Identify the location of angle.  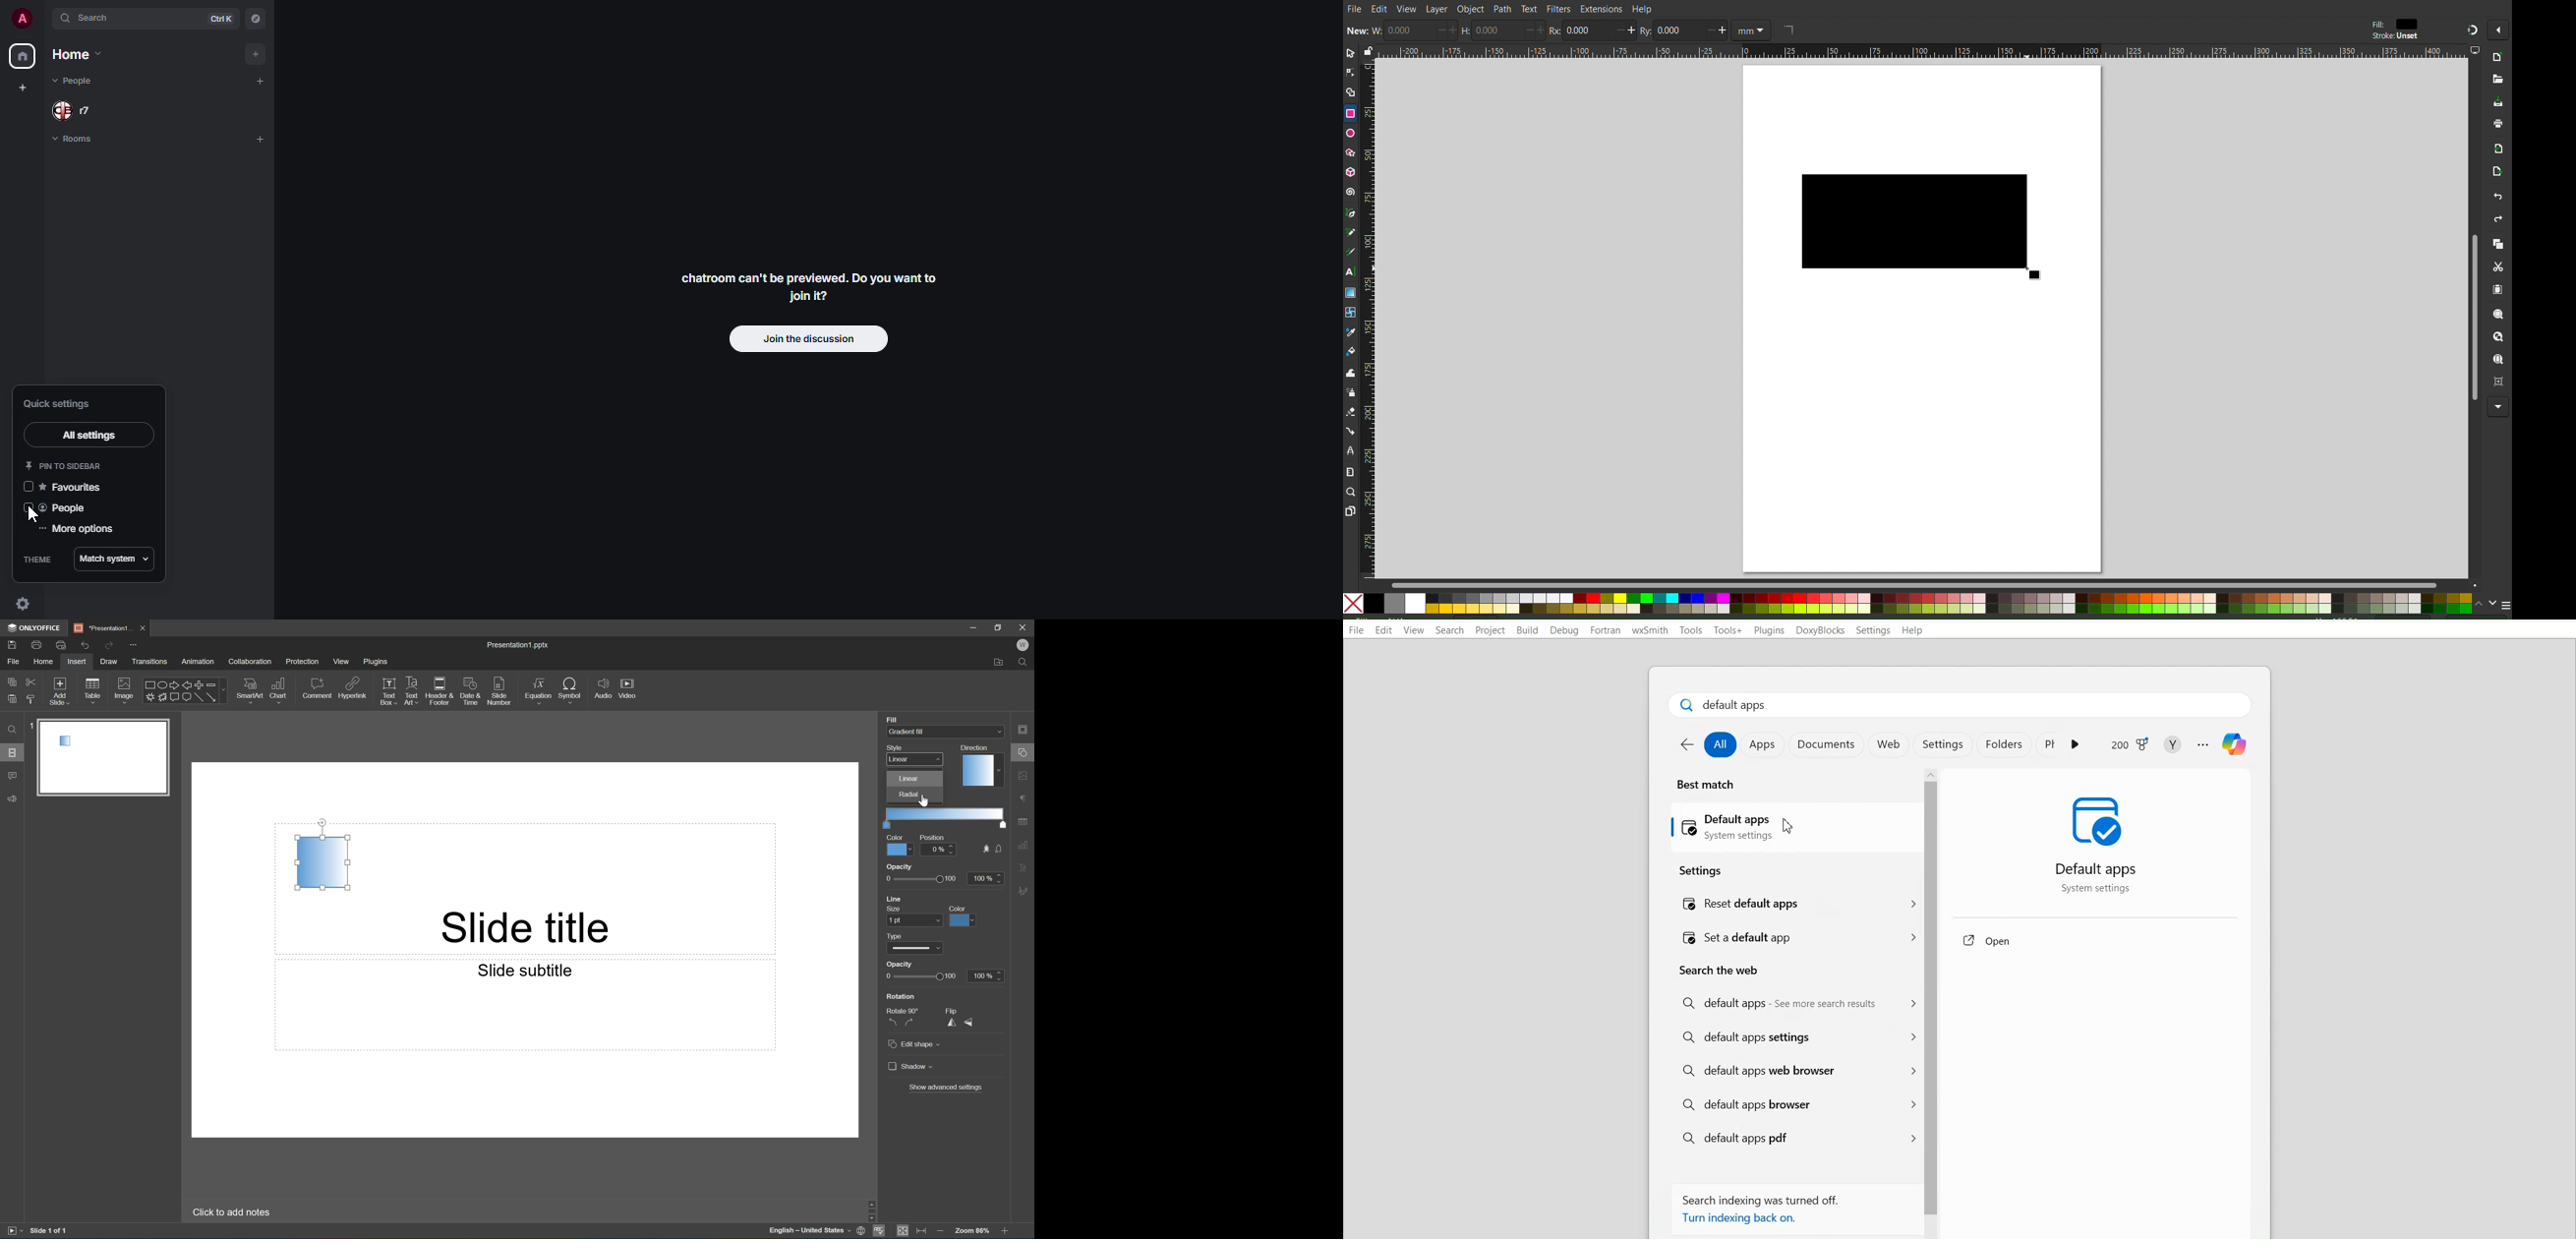
(914, 781).